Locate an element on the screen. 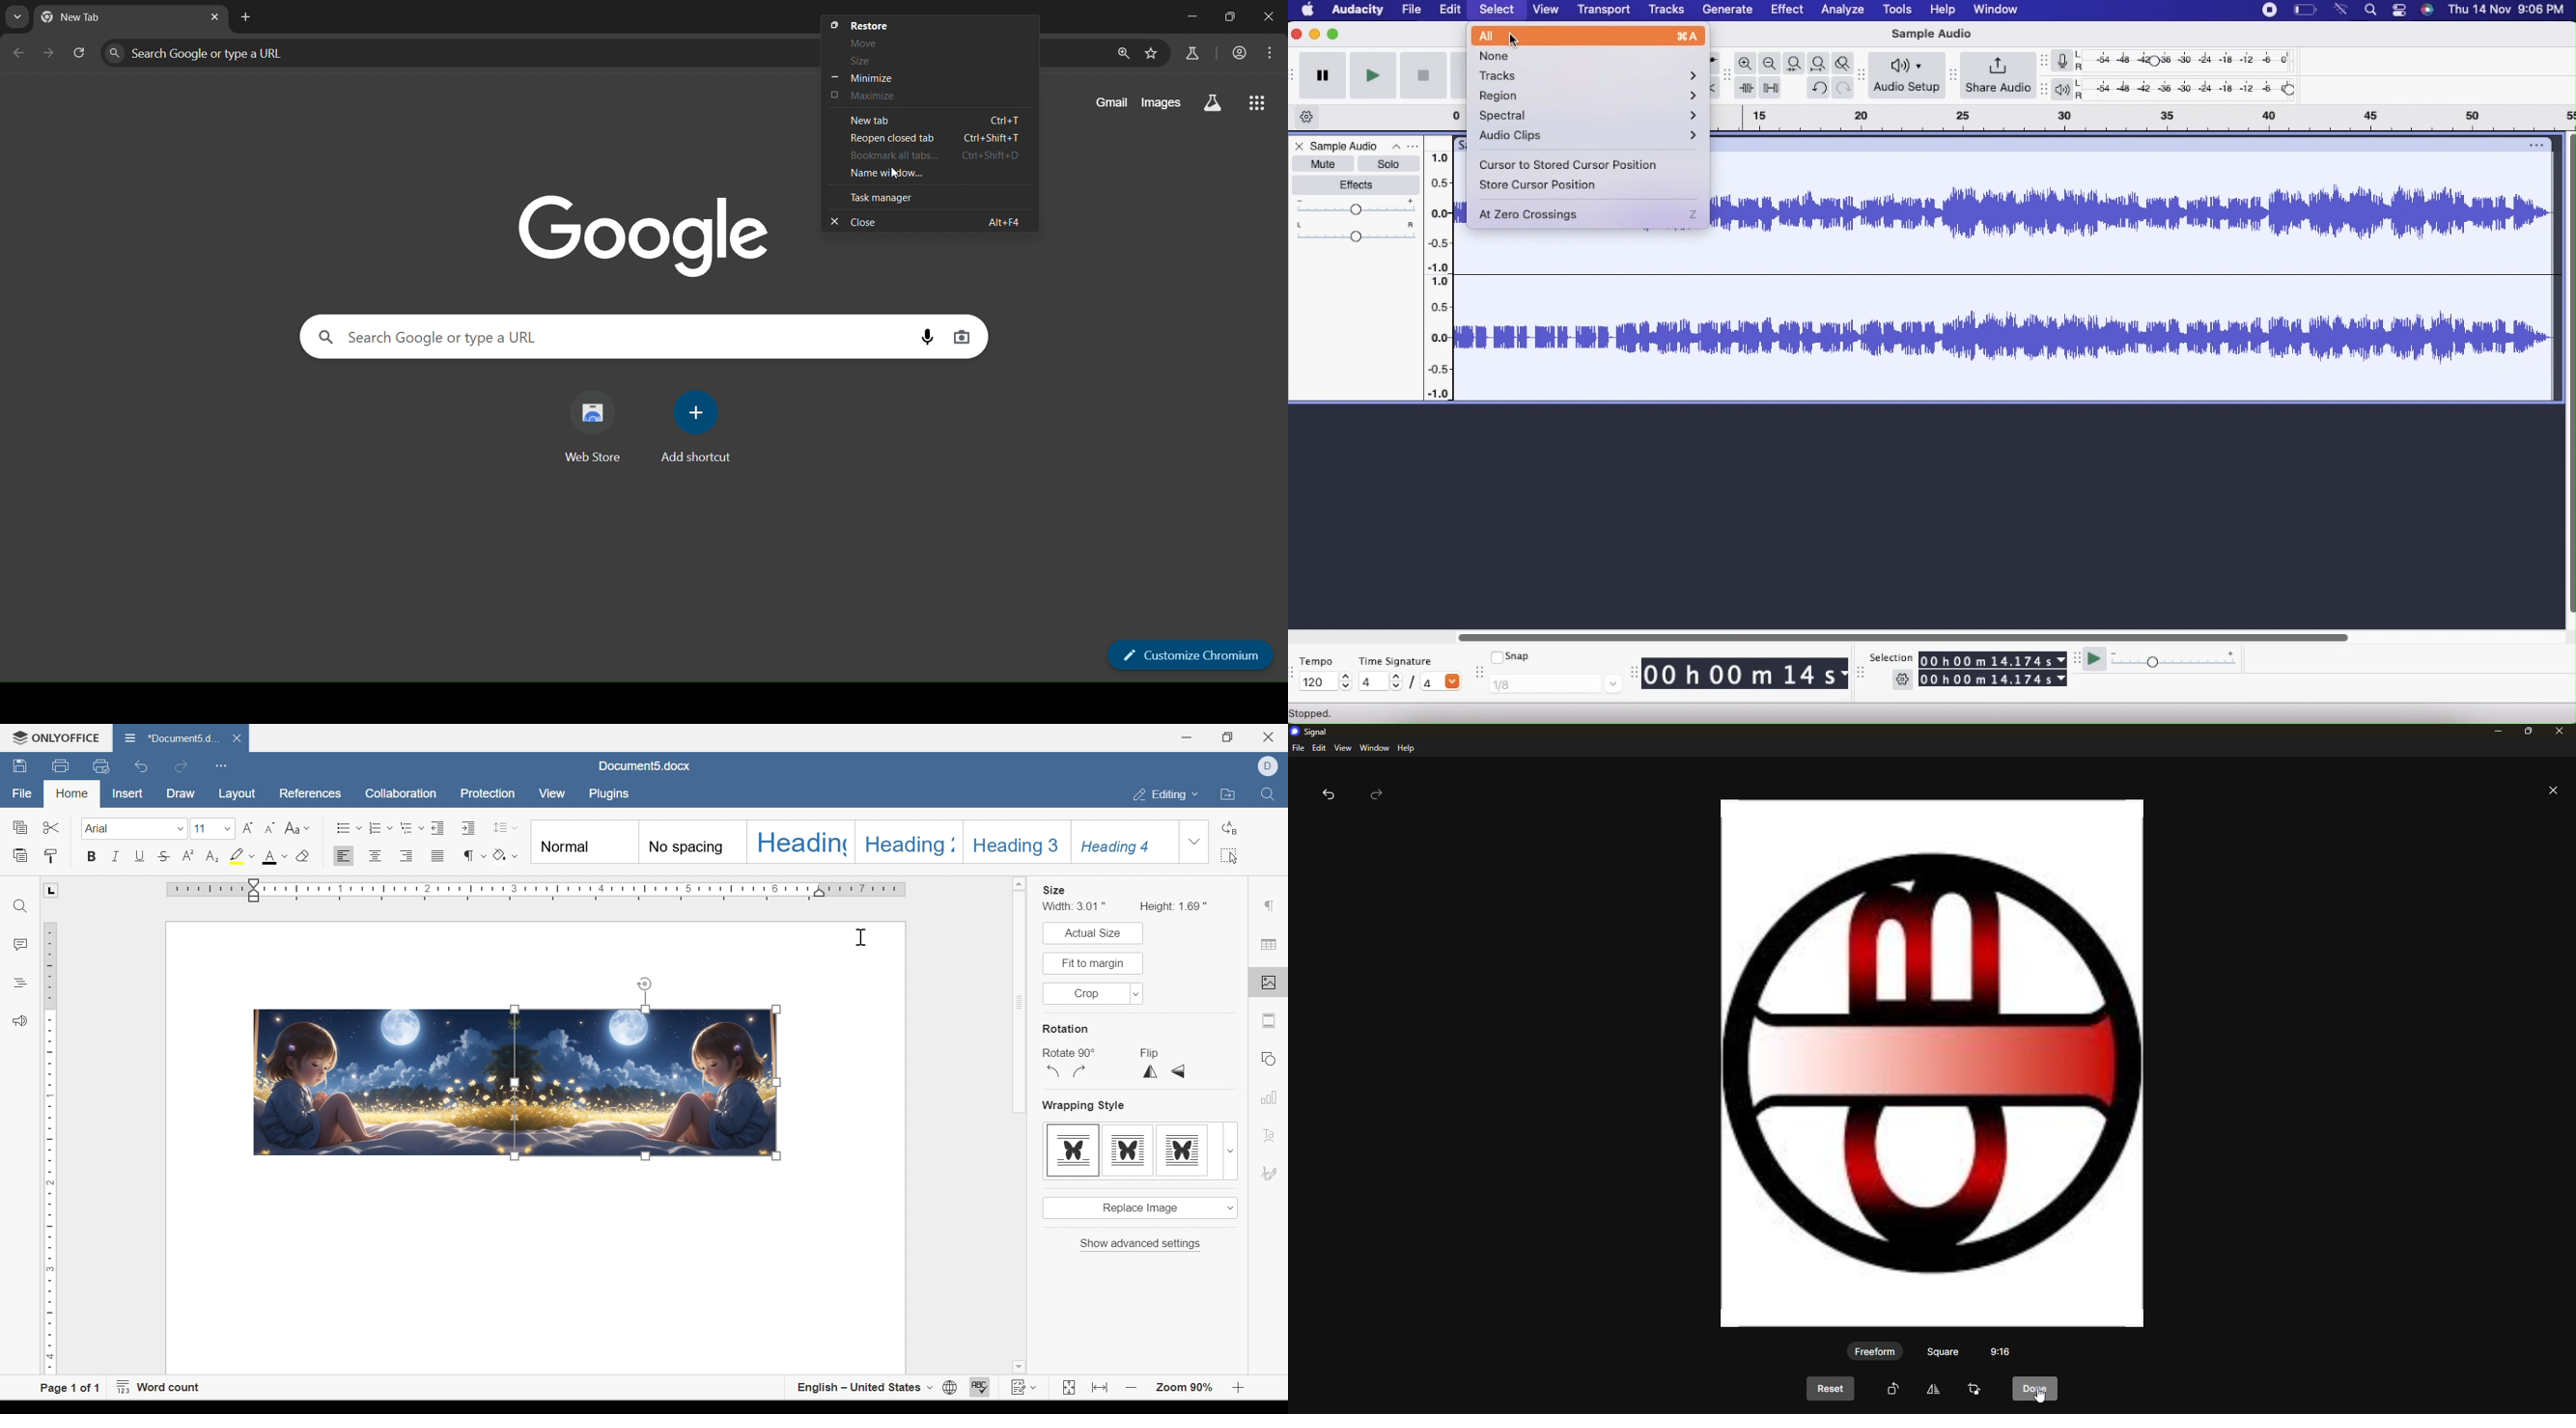 The height and width of the screenshot is (1428, 2576). Zoom in is located at coordinates (1746, 63).